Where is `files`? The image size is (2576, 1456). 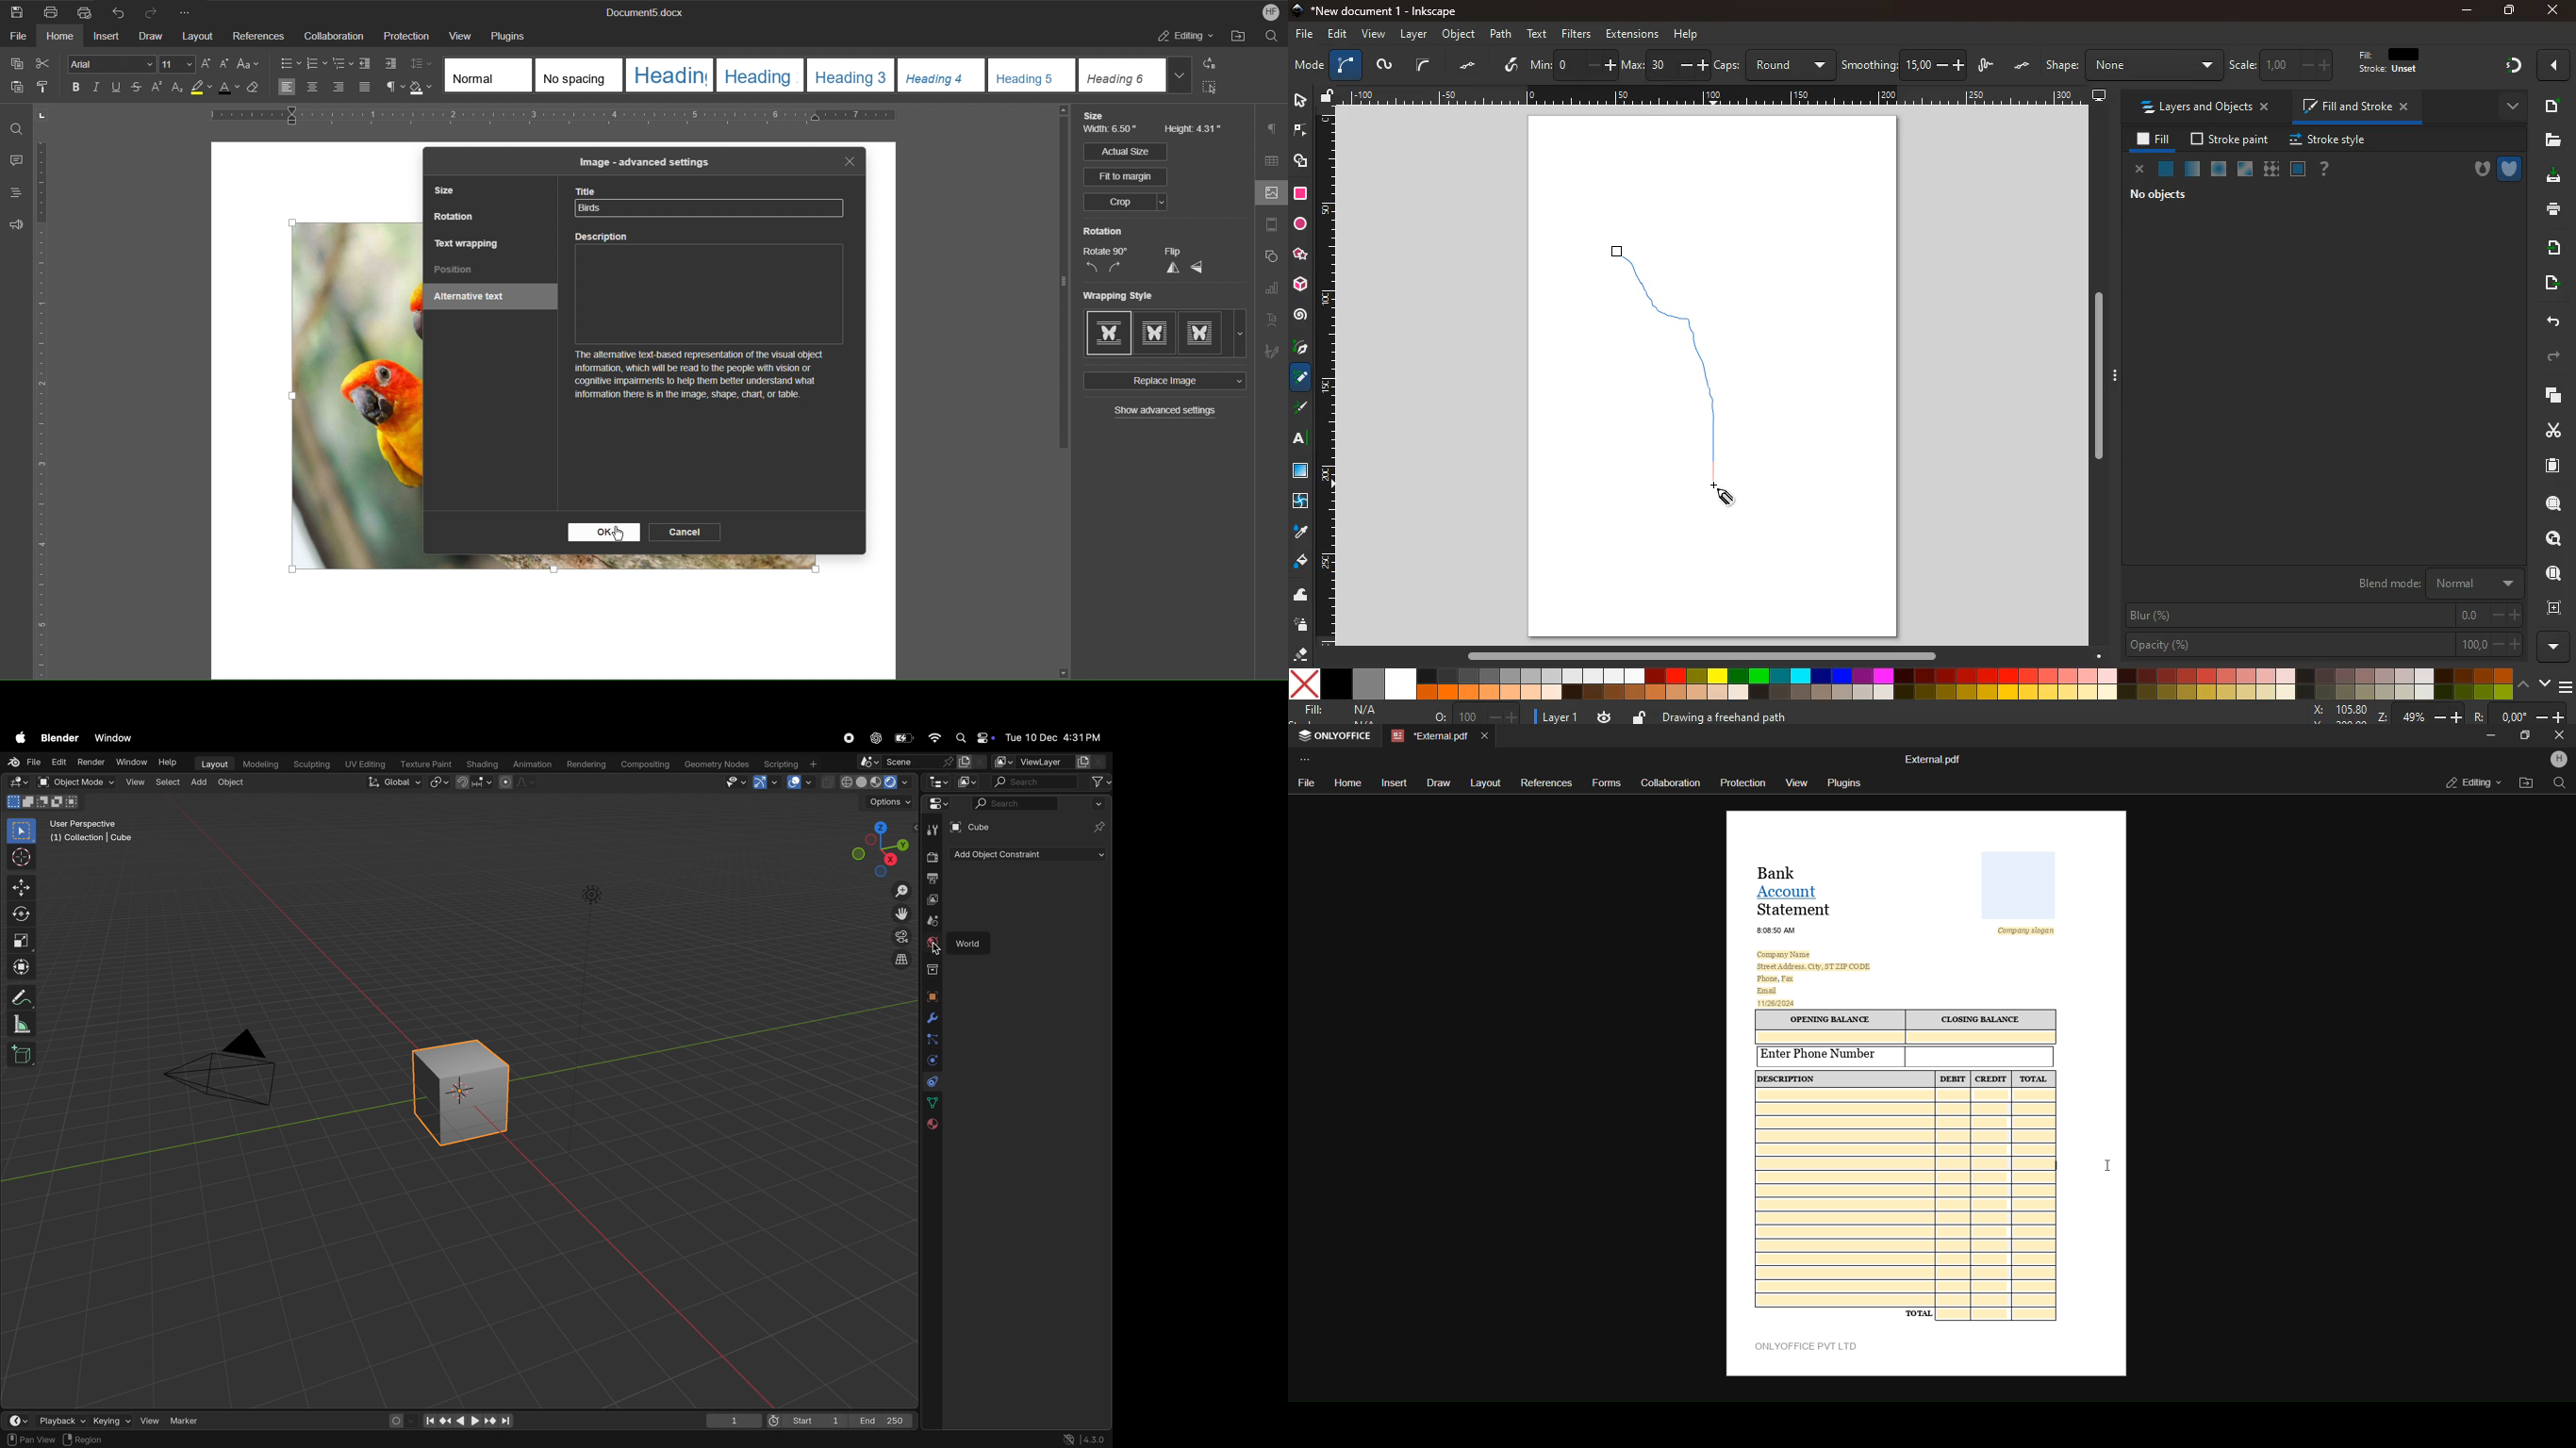 files is located at coordinates (2550, 140).